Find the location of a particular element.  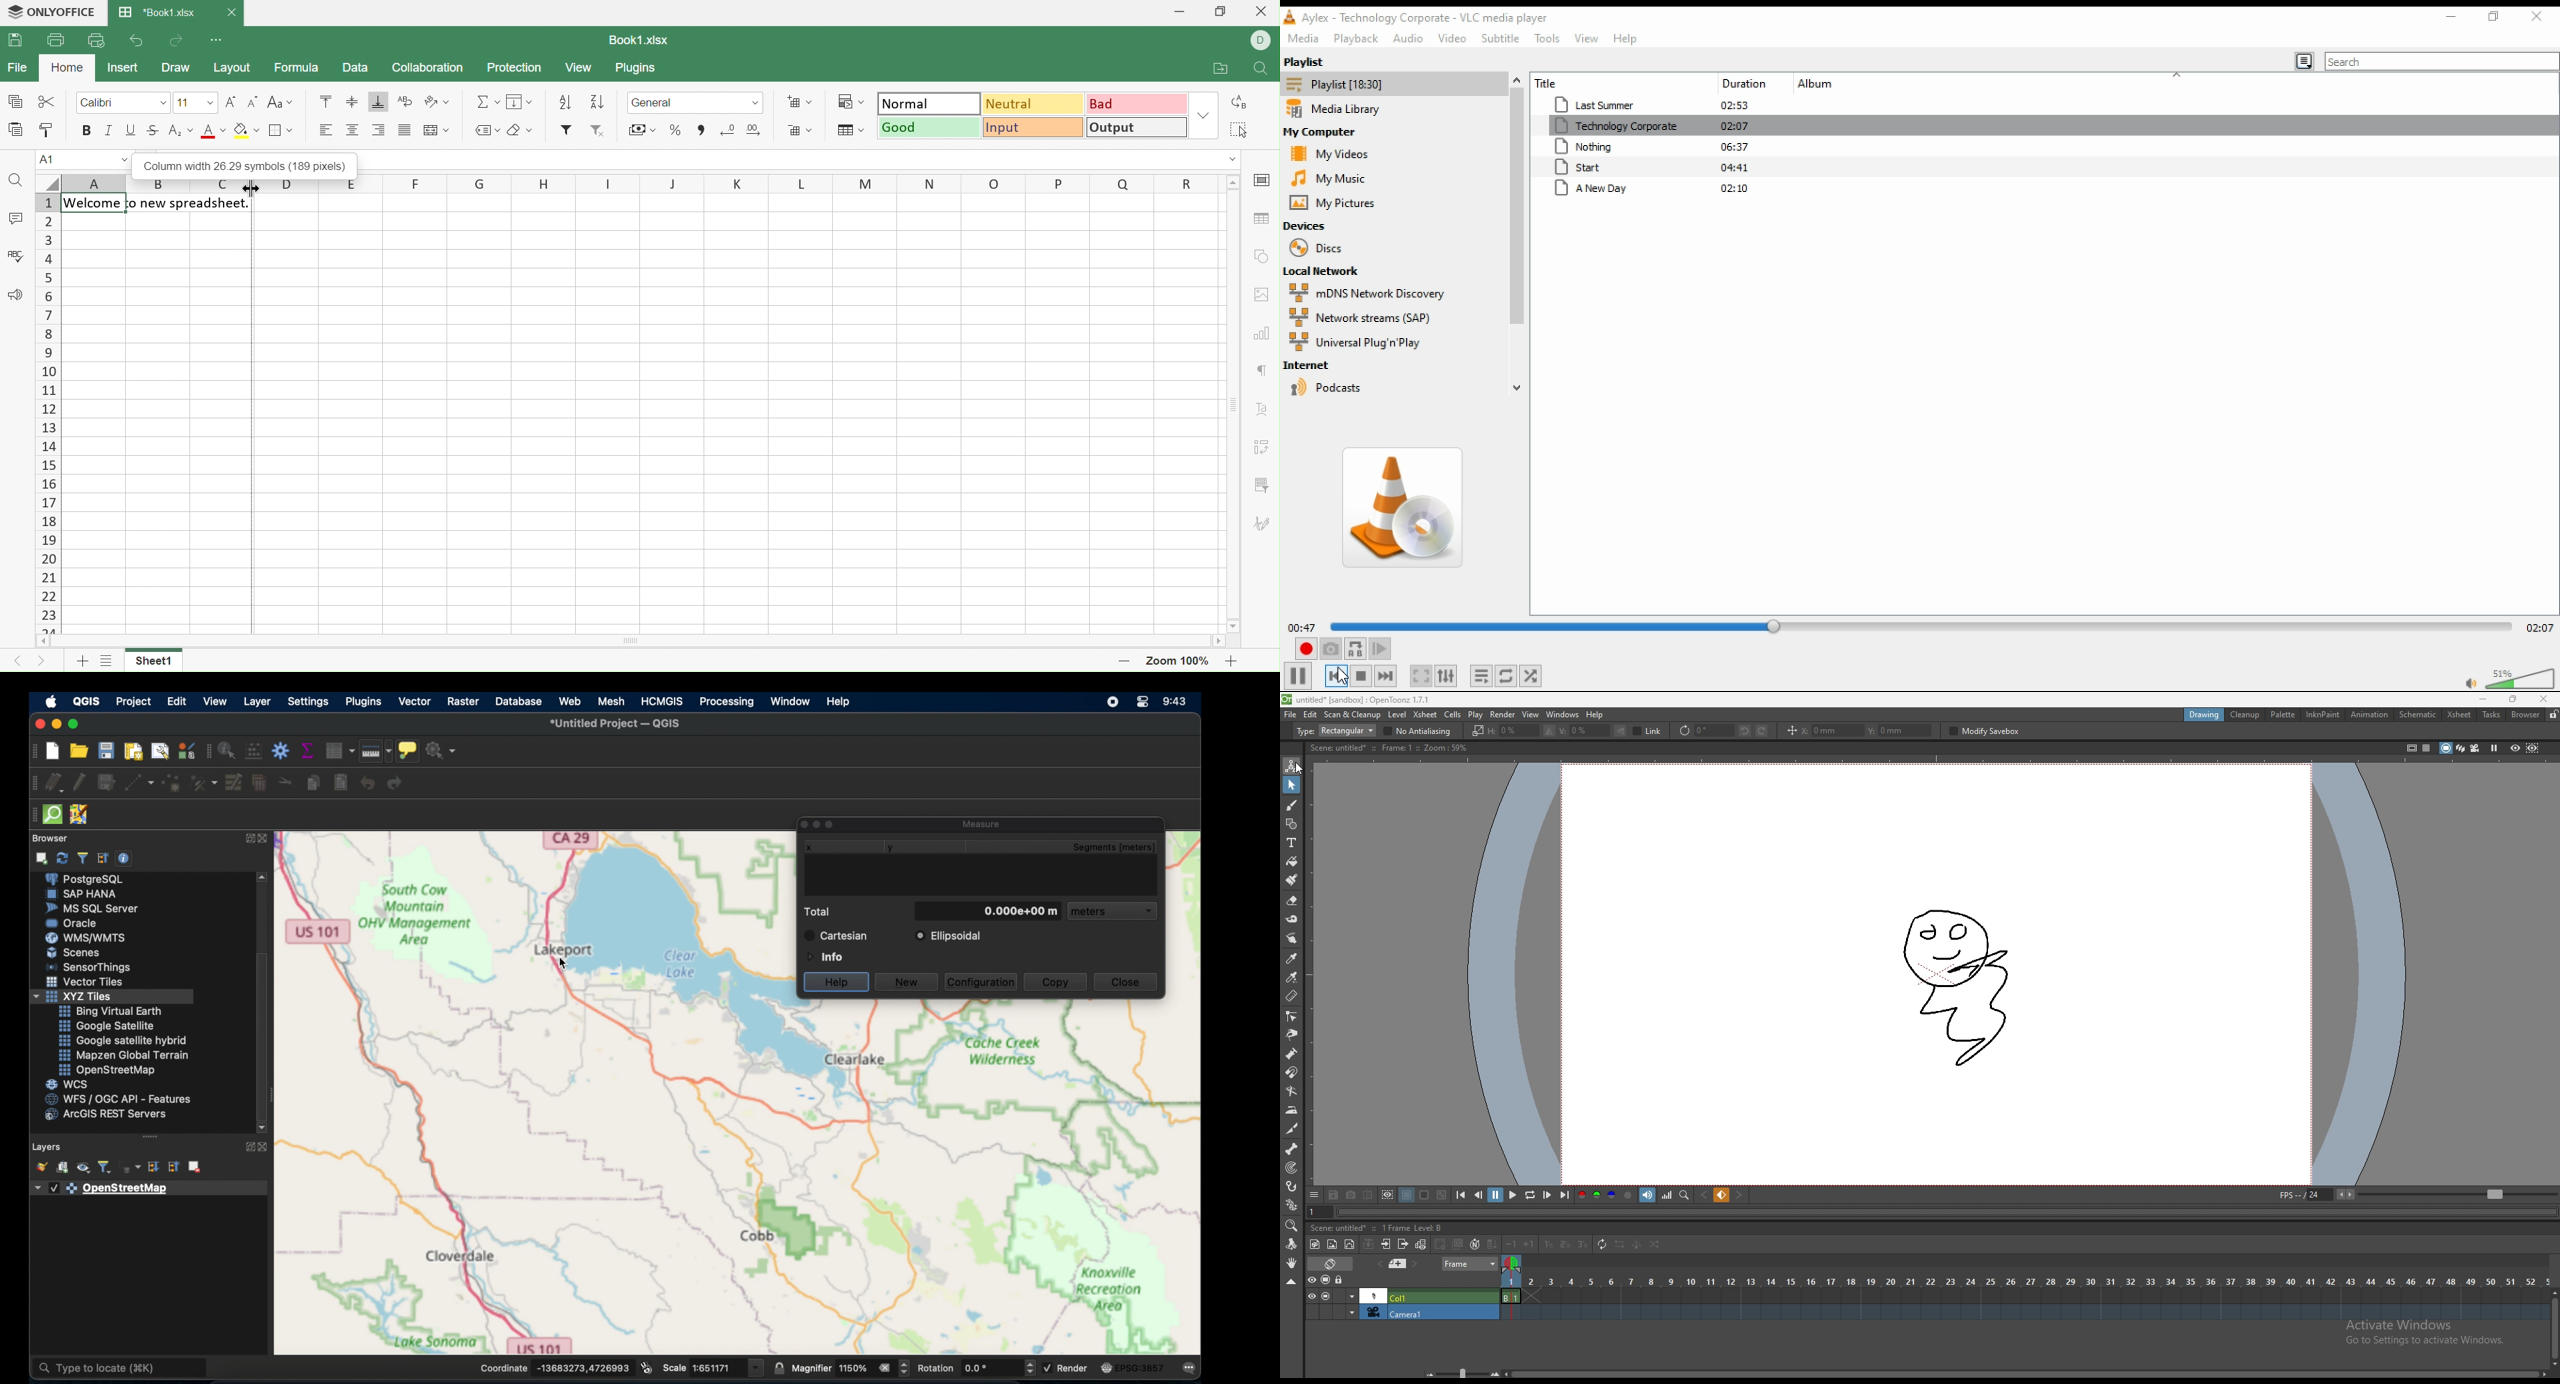

help is located at coordinates (837, 981).